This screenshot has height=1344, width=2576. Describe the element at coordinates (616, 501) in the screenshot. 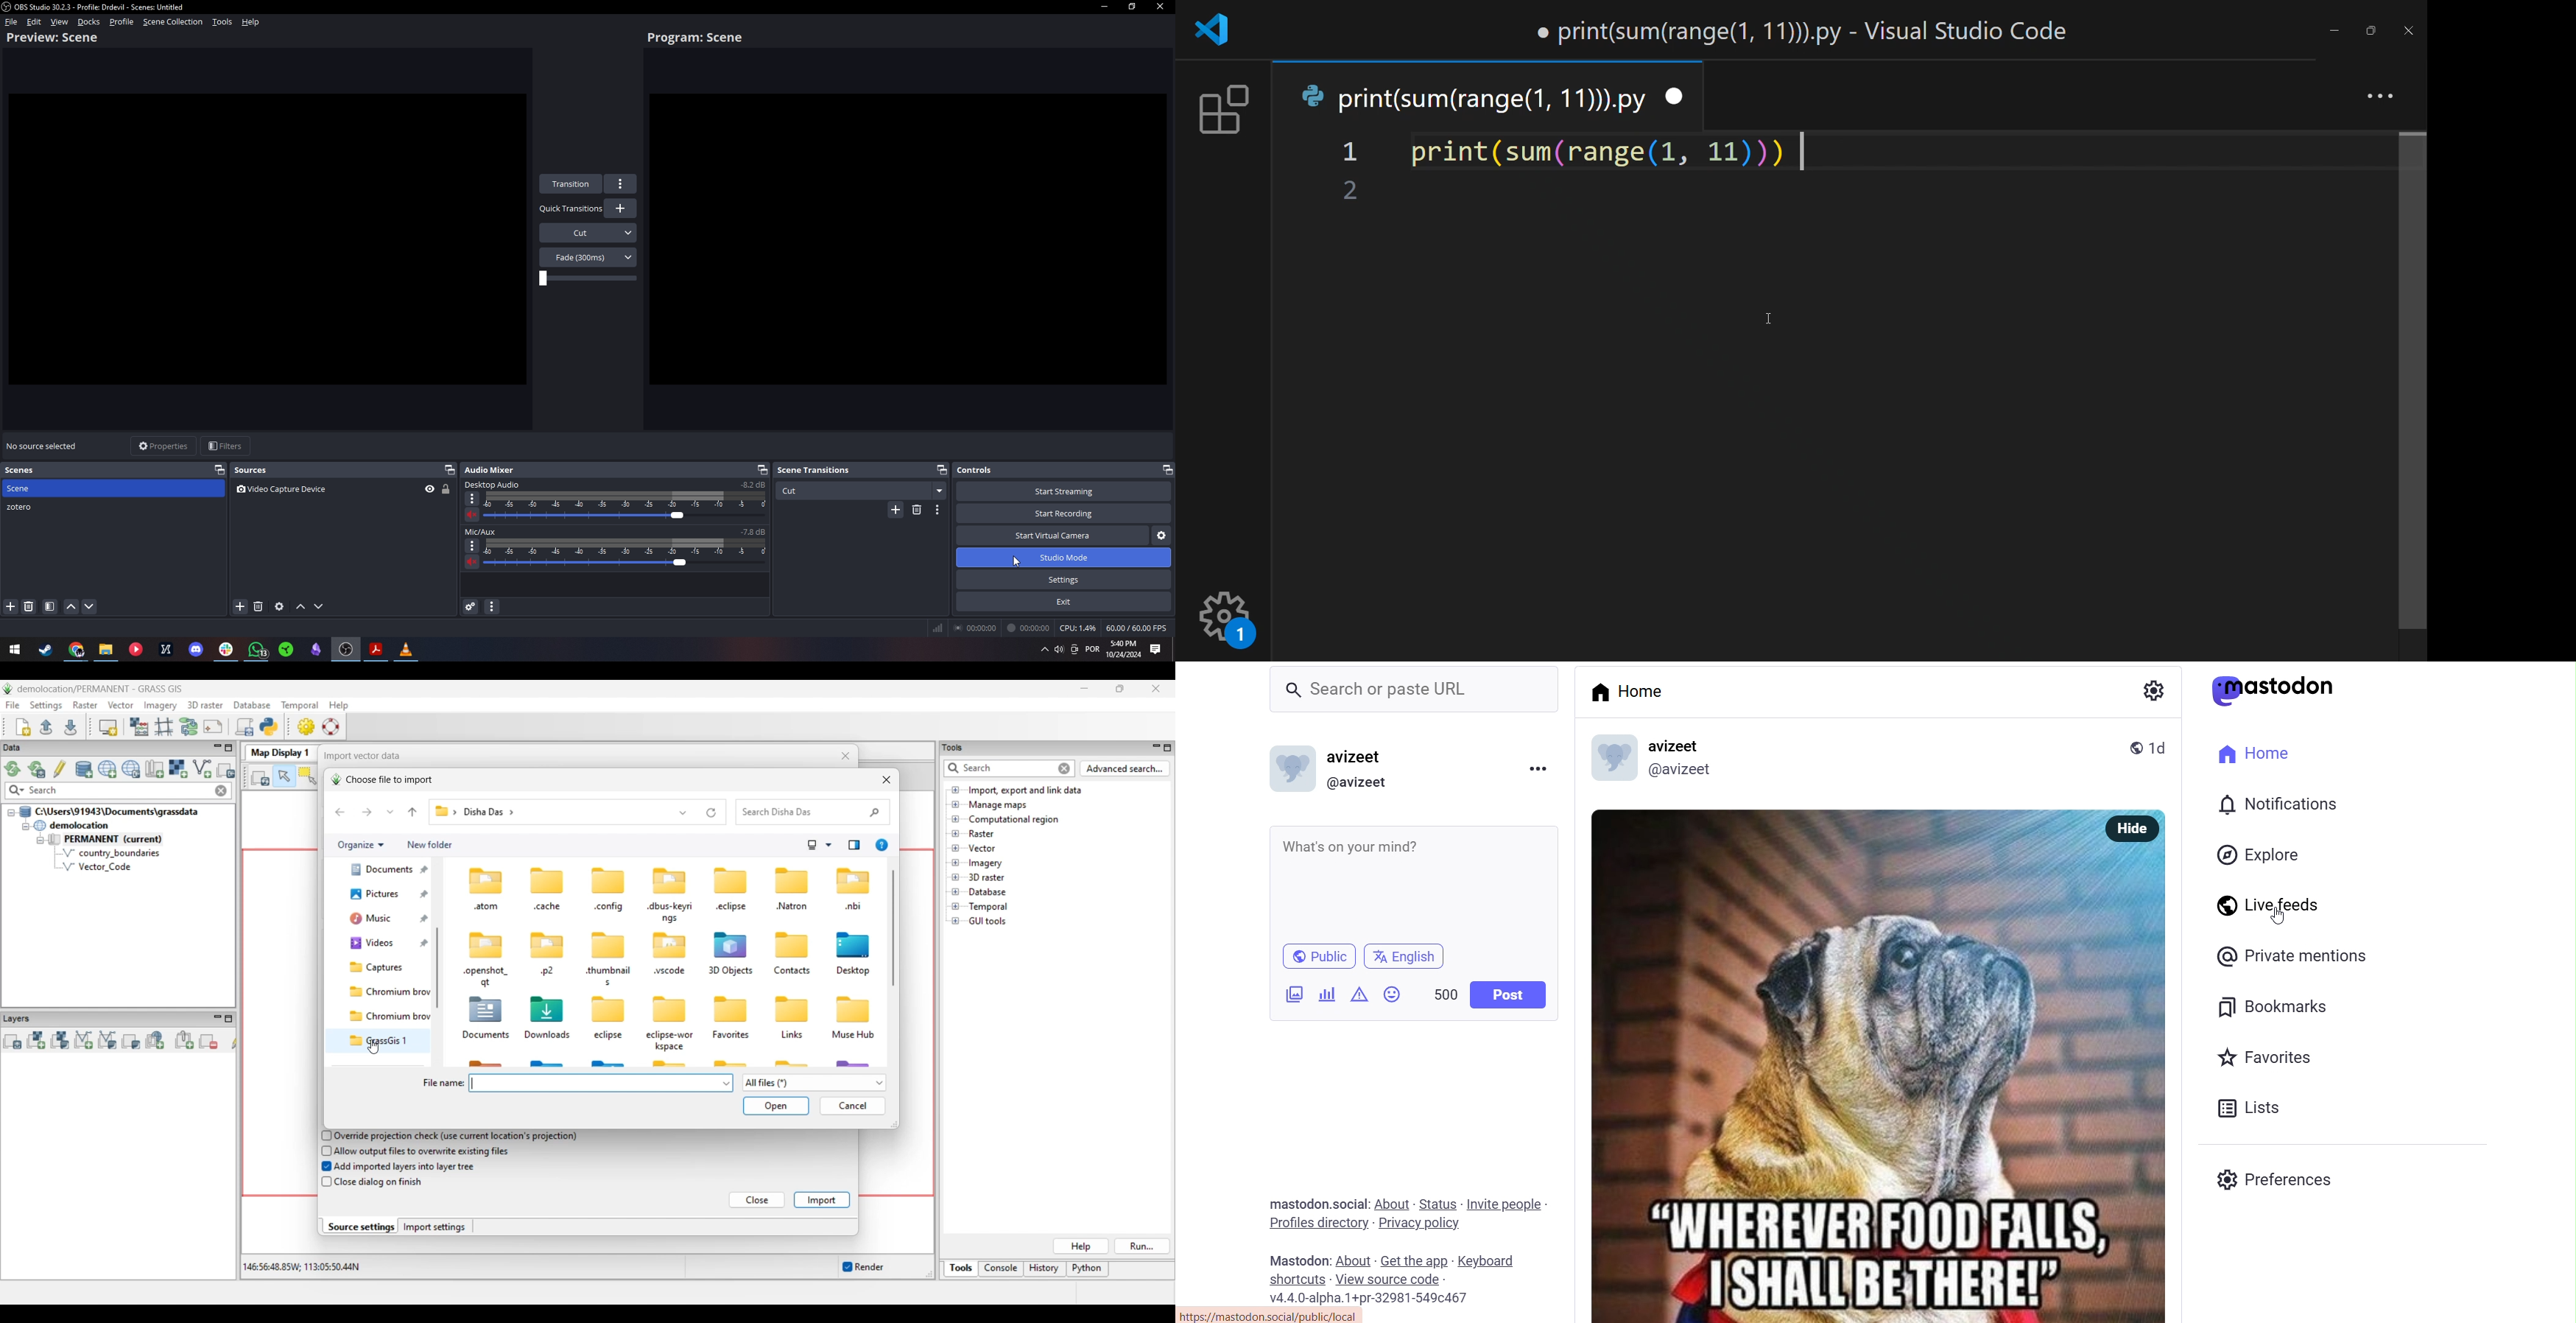

I see `Desktop audio mixer` at that location.